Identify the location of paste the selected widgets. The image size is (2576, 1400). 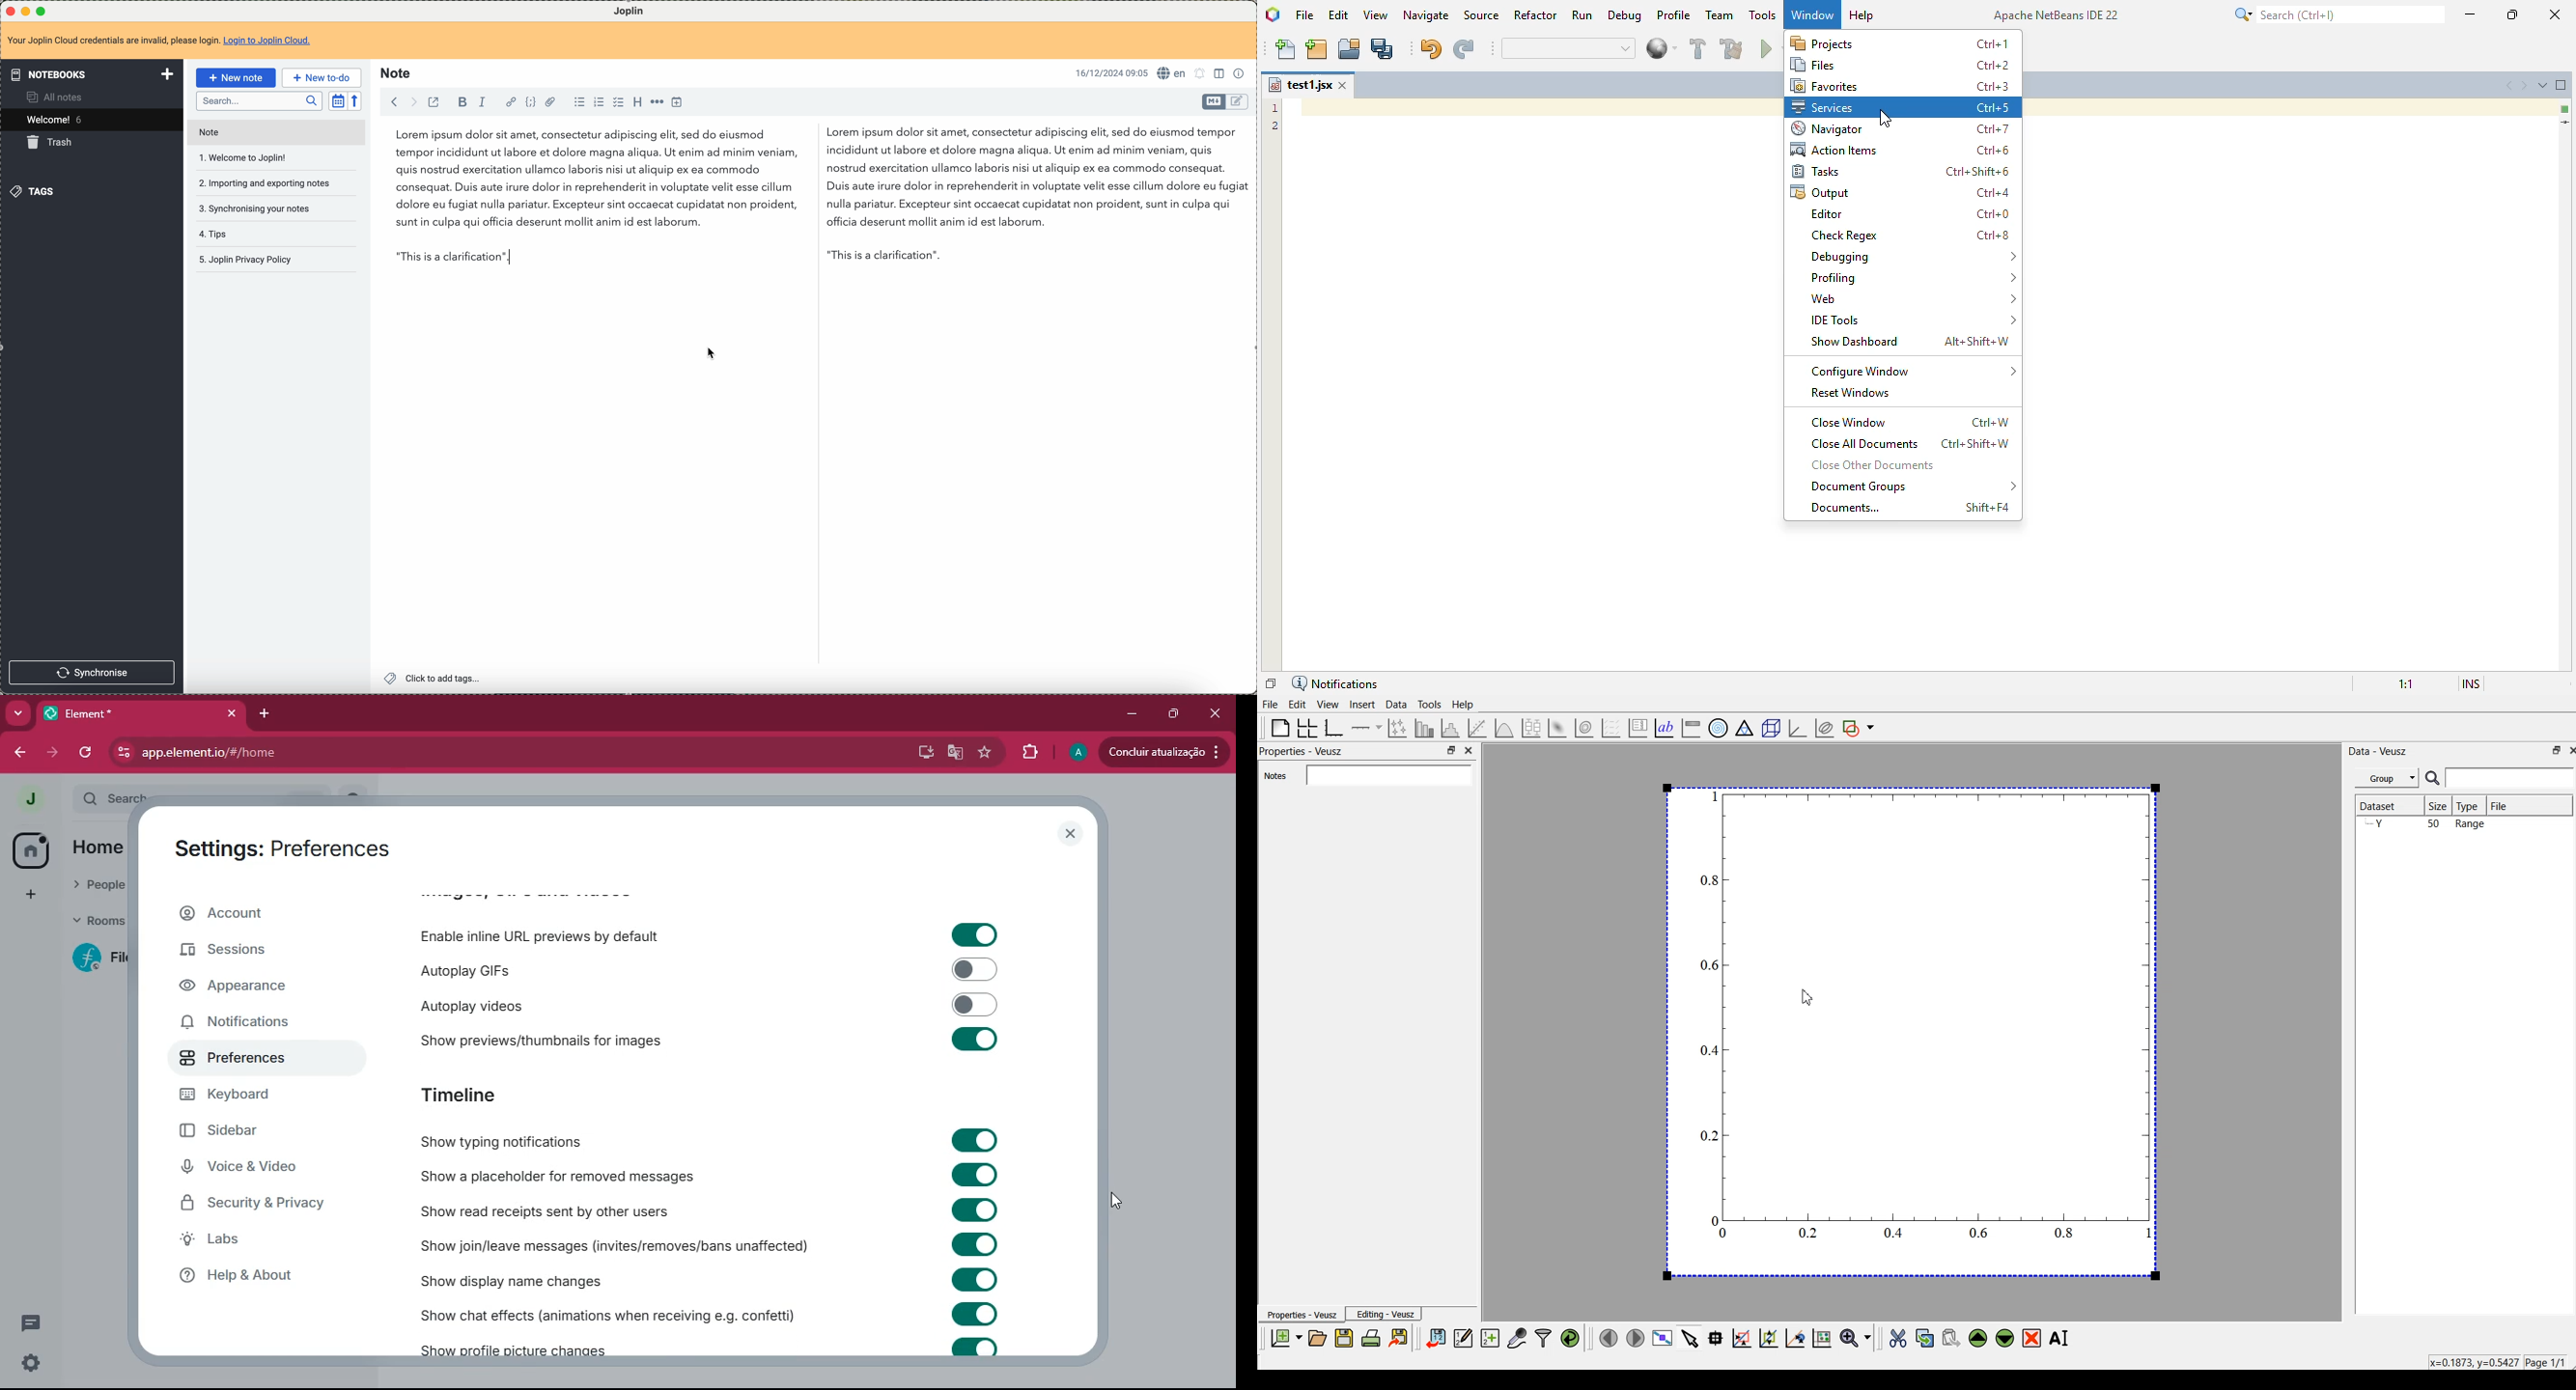
(1951, 1339).